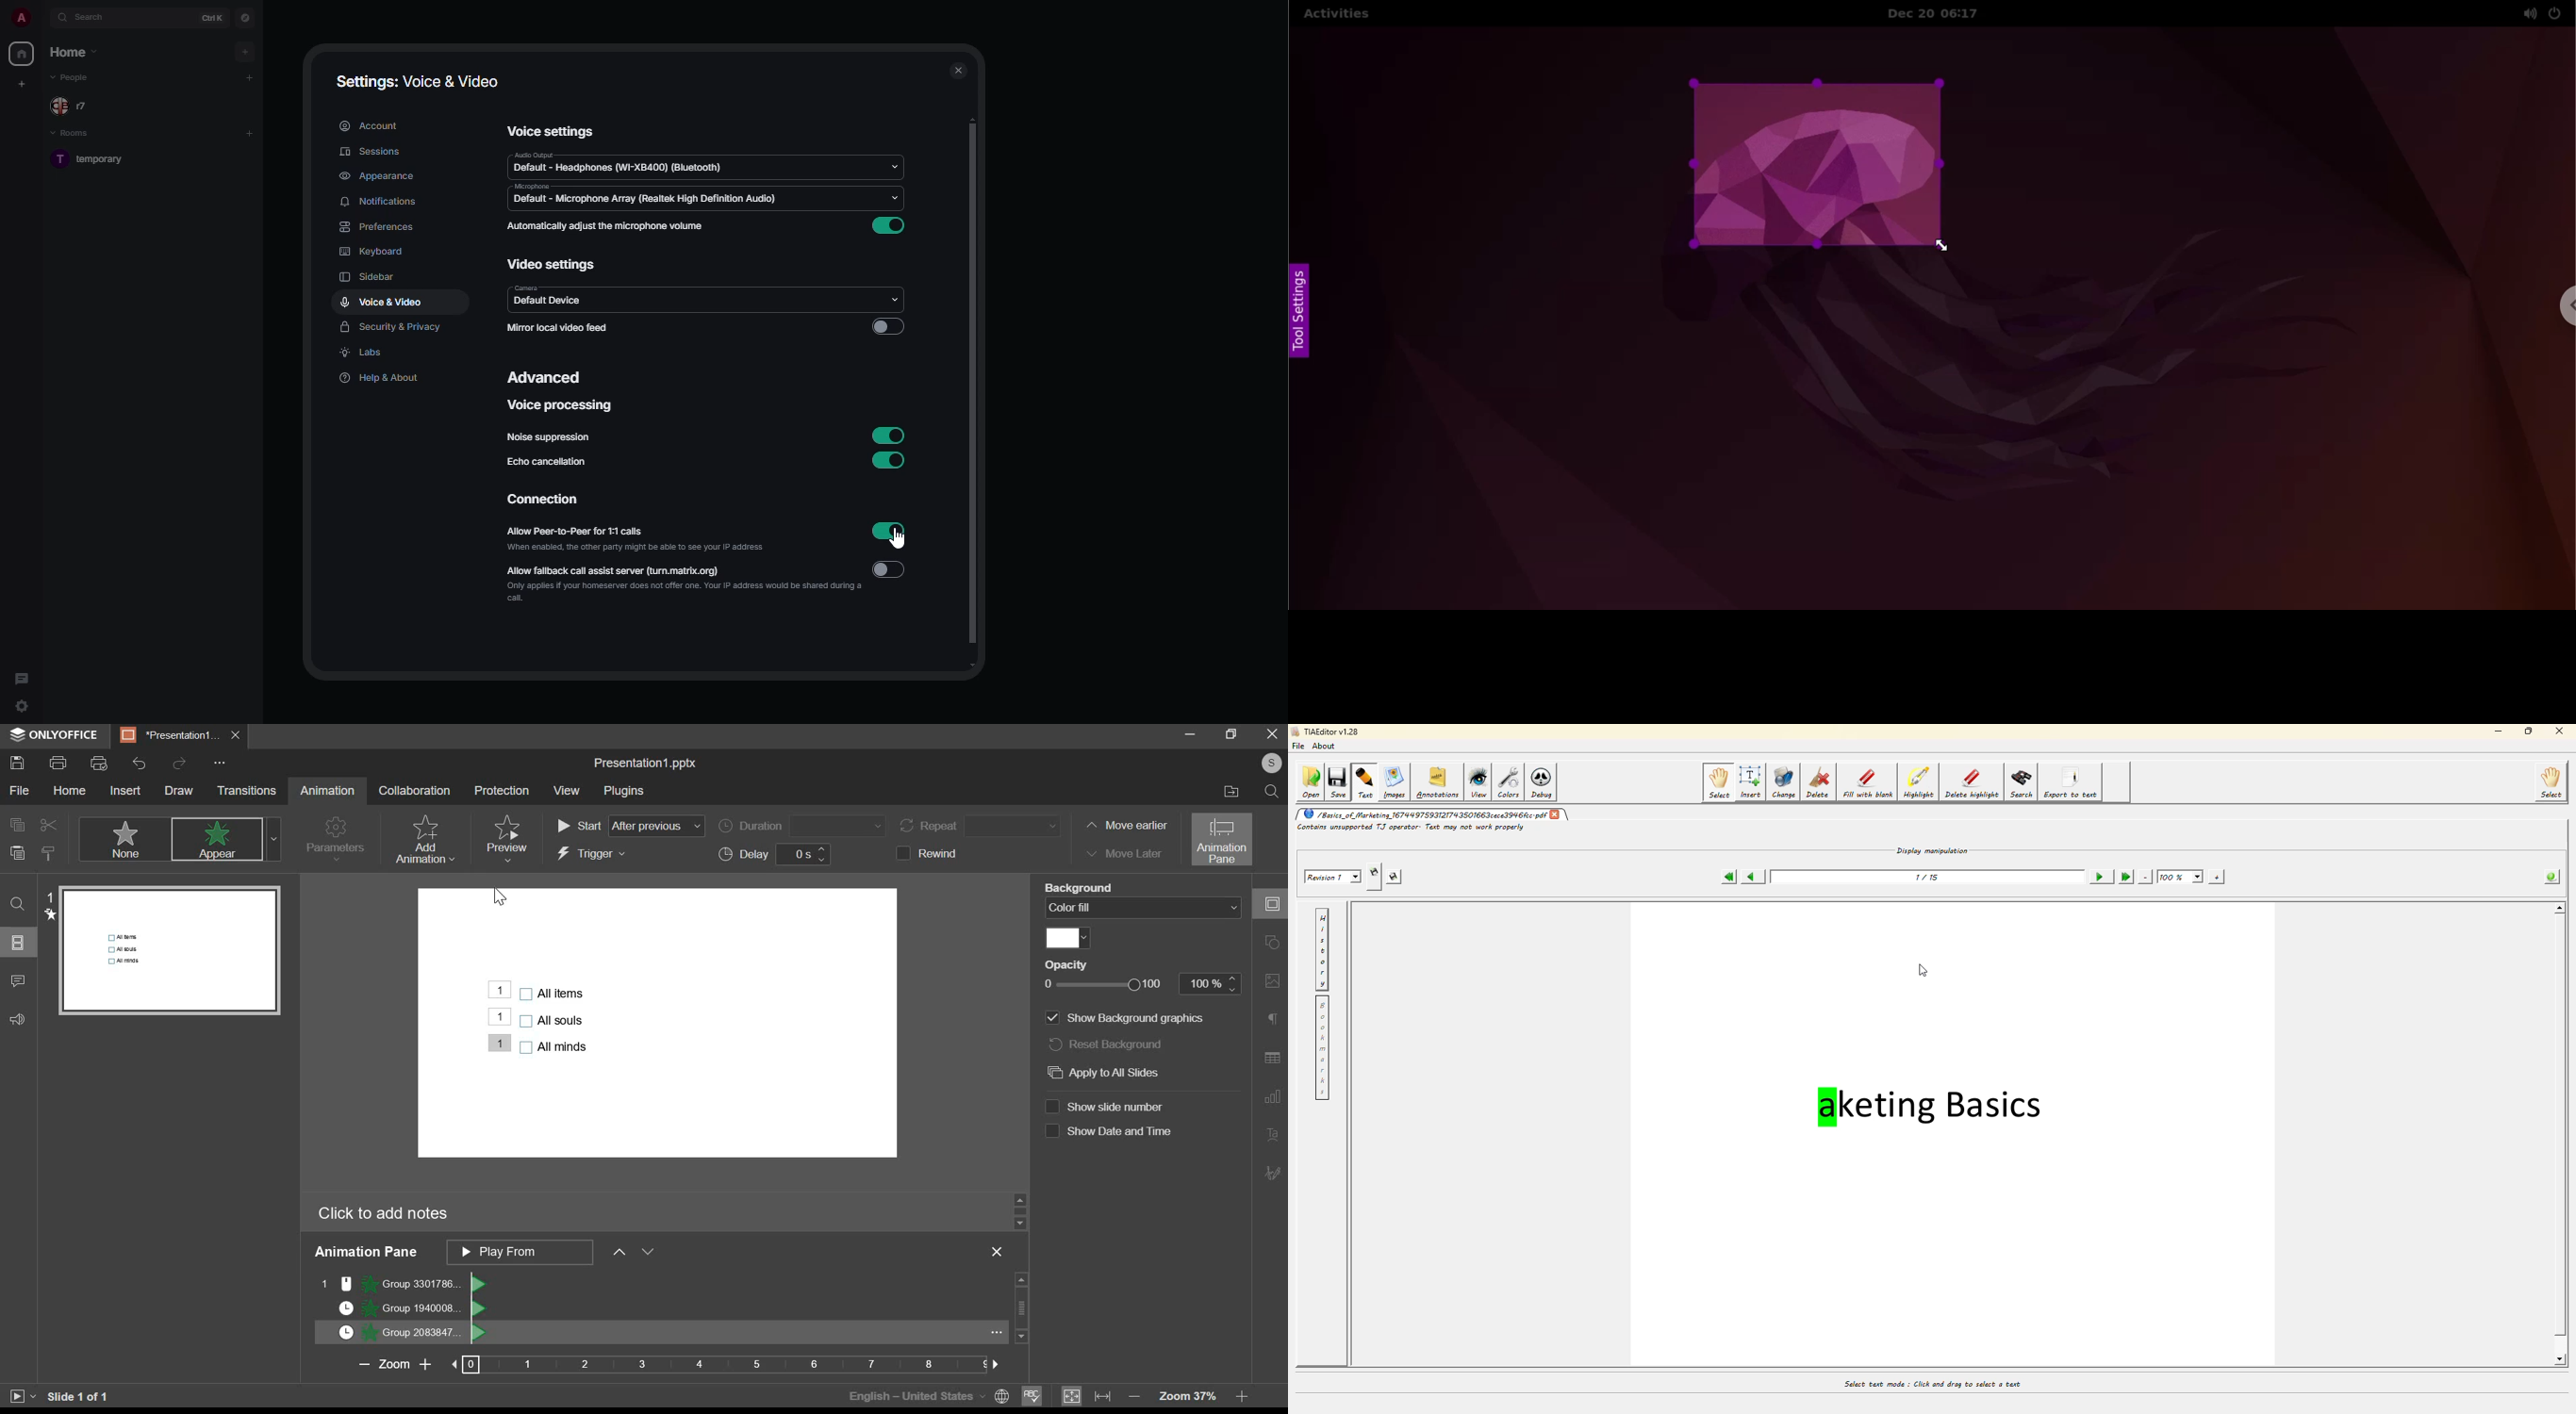 This screenshot has width=2576, height=1428. What do you see at coordinates (252, 77) in the screenshot?
I see `add` at bounding box center [252, 77].